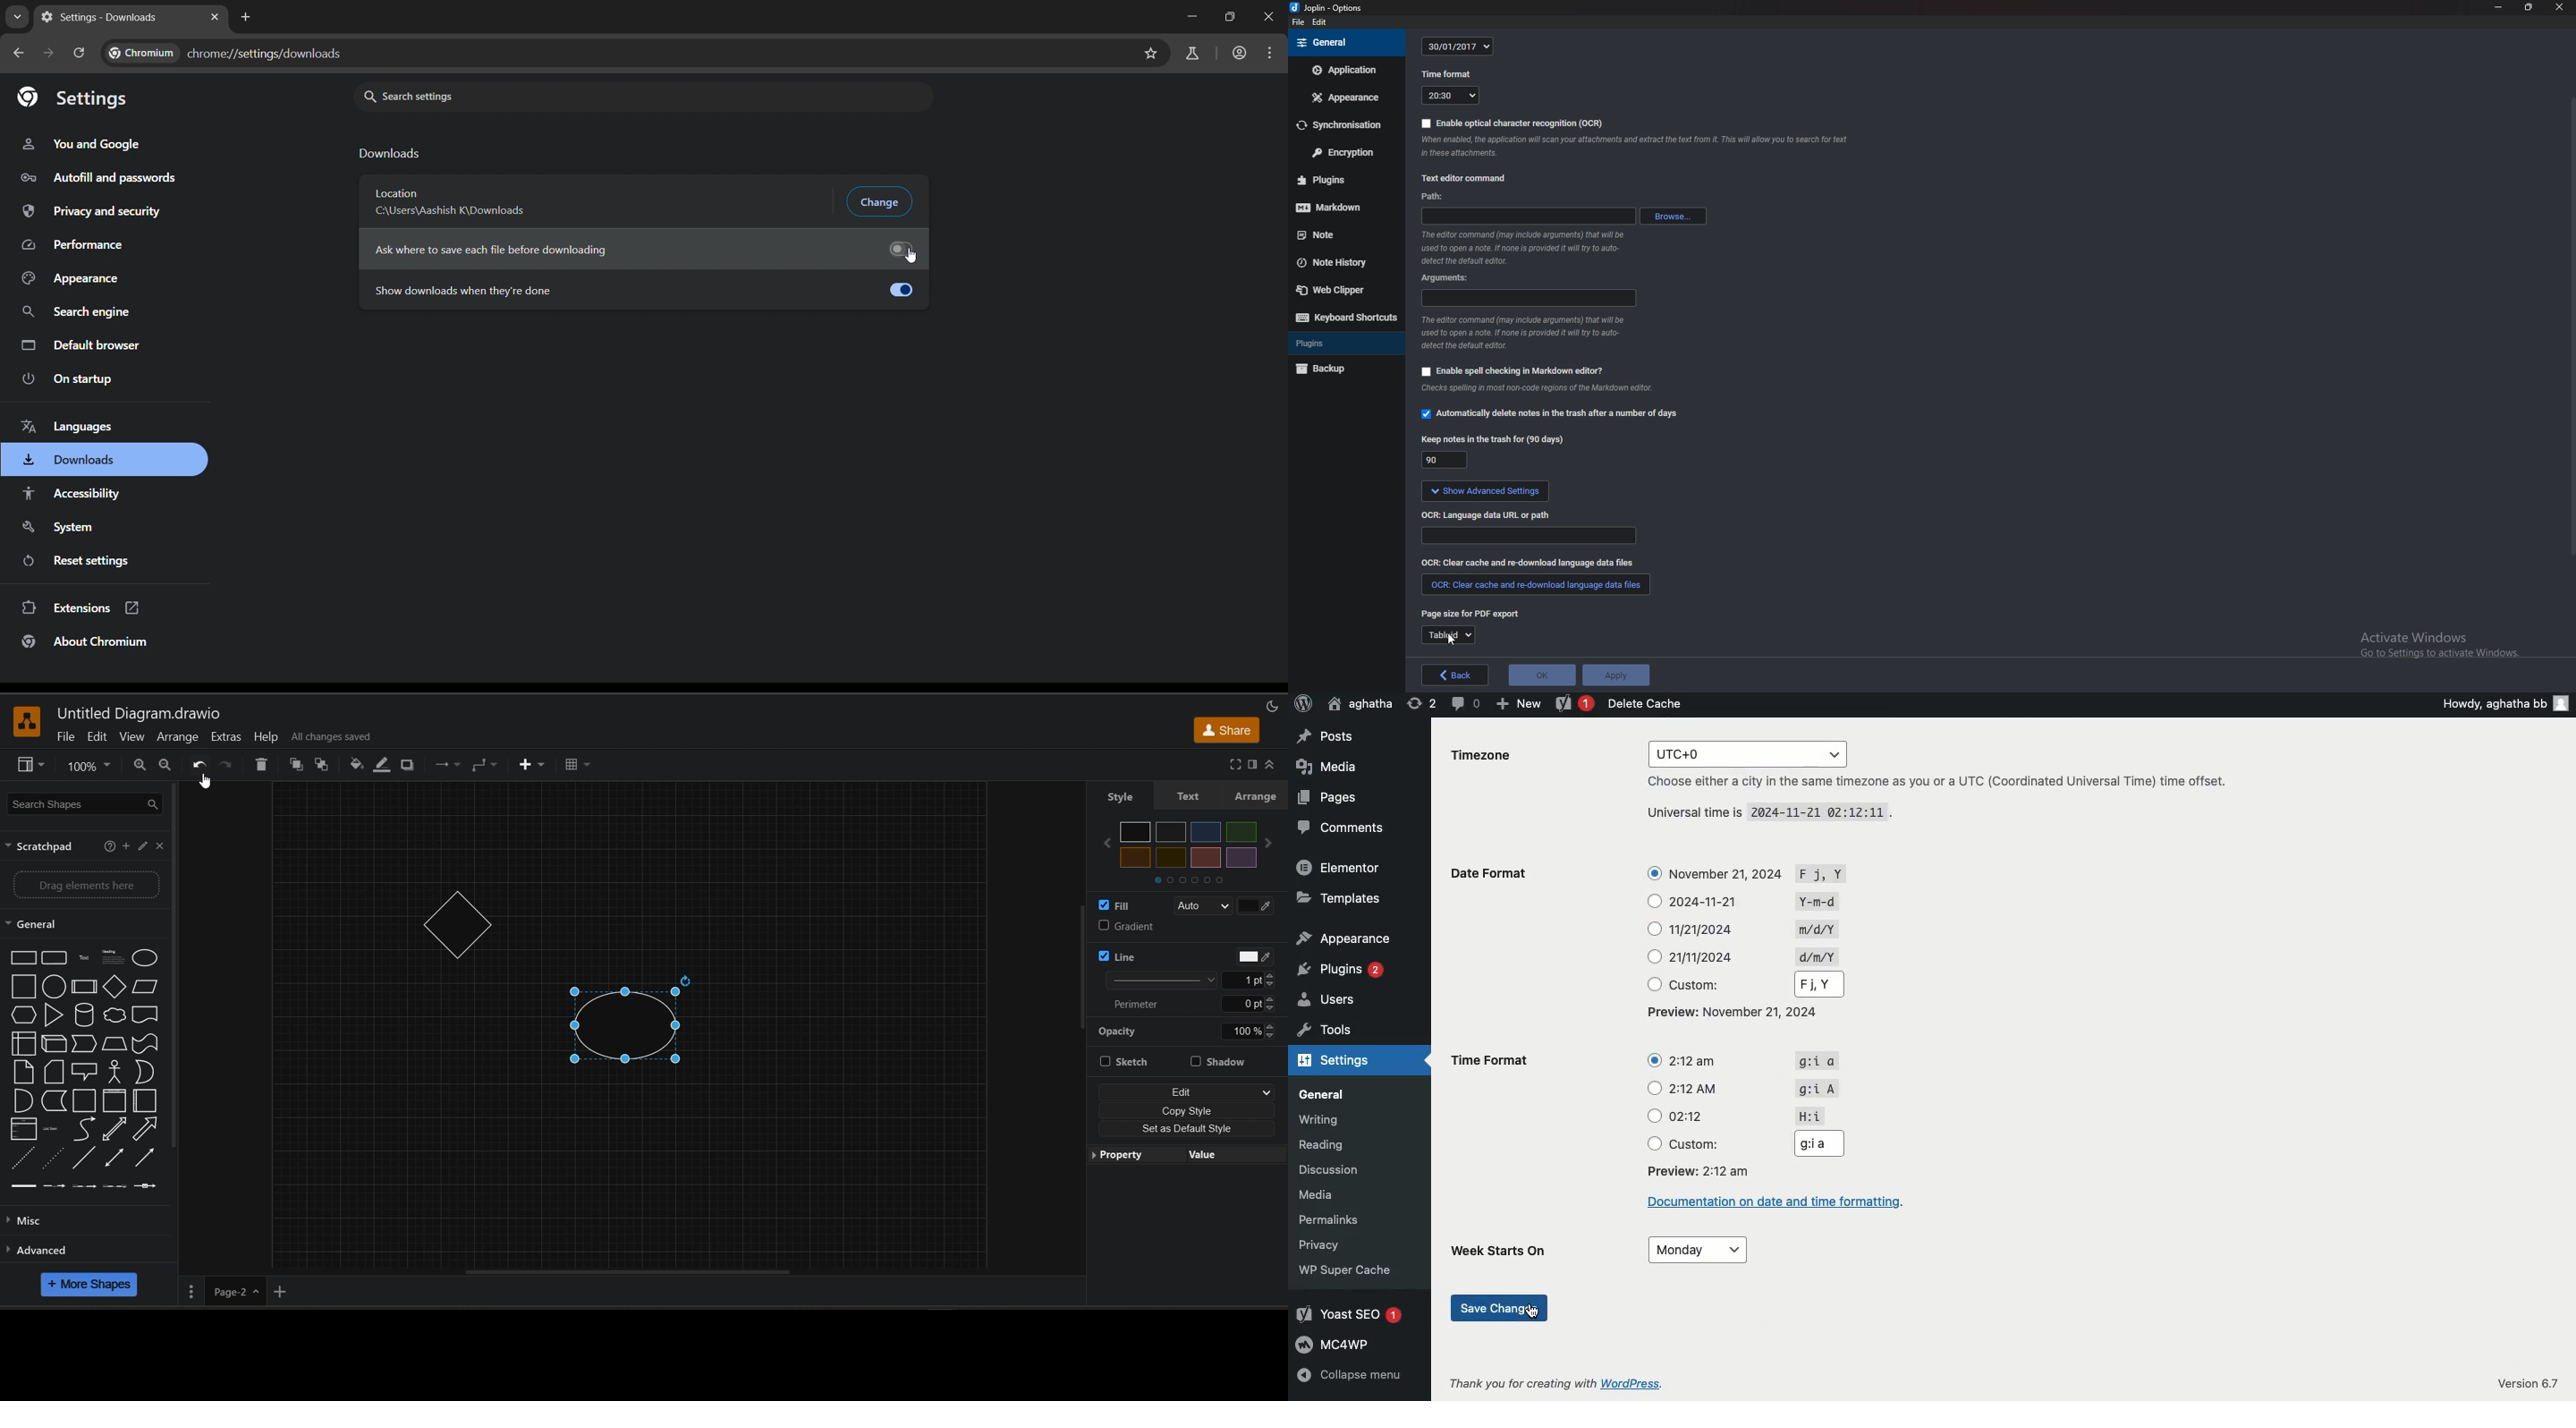 The width and height of the screenshot is (2576, 1428). What do you see at coordinates (1344, 939) in the screenshot?
I see `Appearance` at bounding box center [1344, 939].